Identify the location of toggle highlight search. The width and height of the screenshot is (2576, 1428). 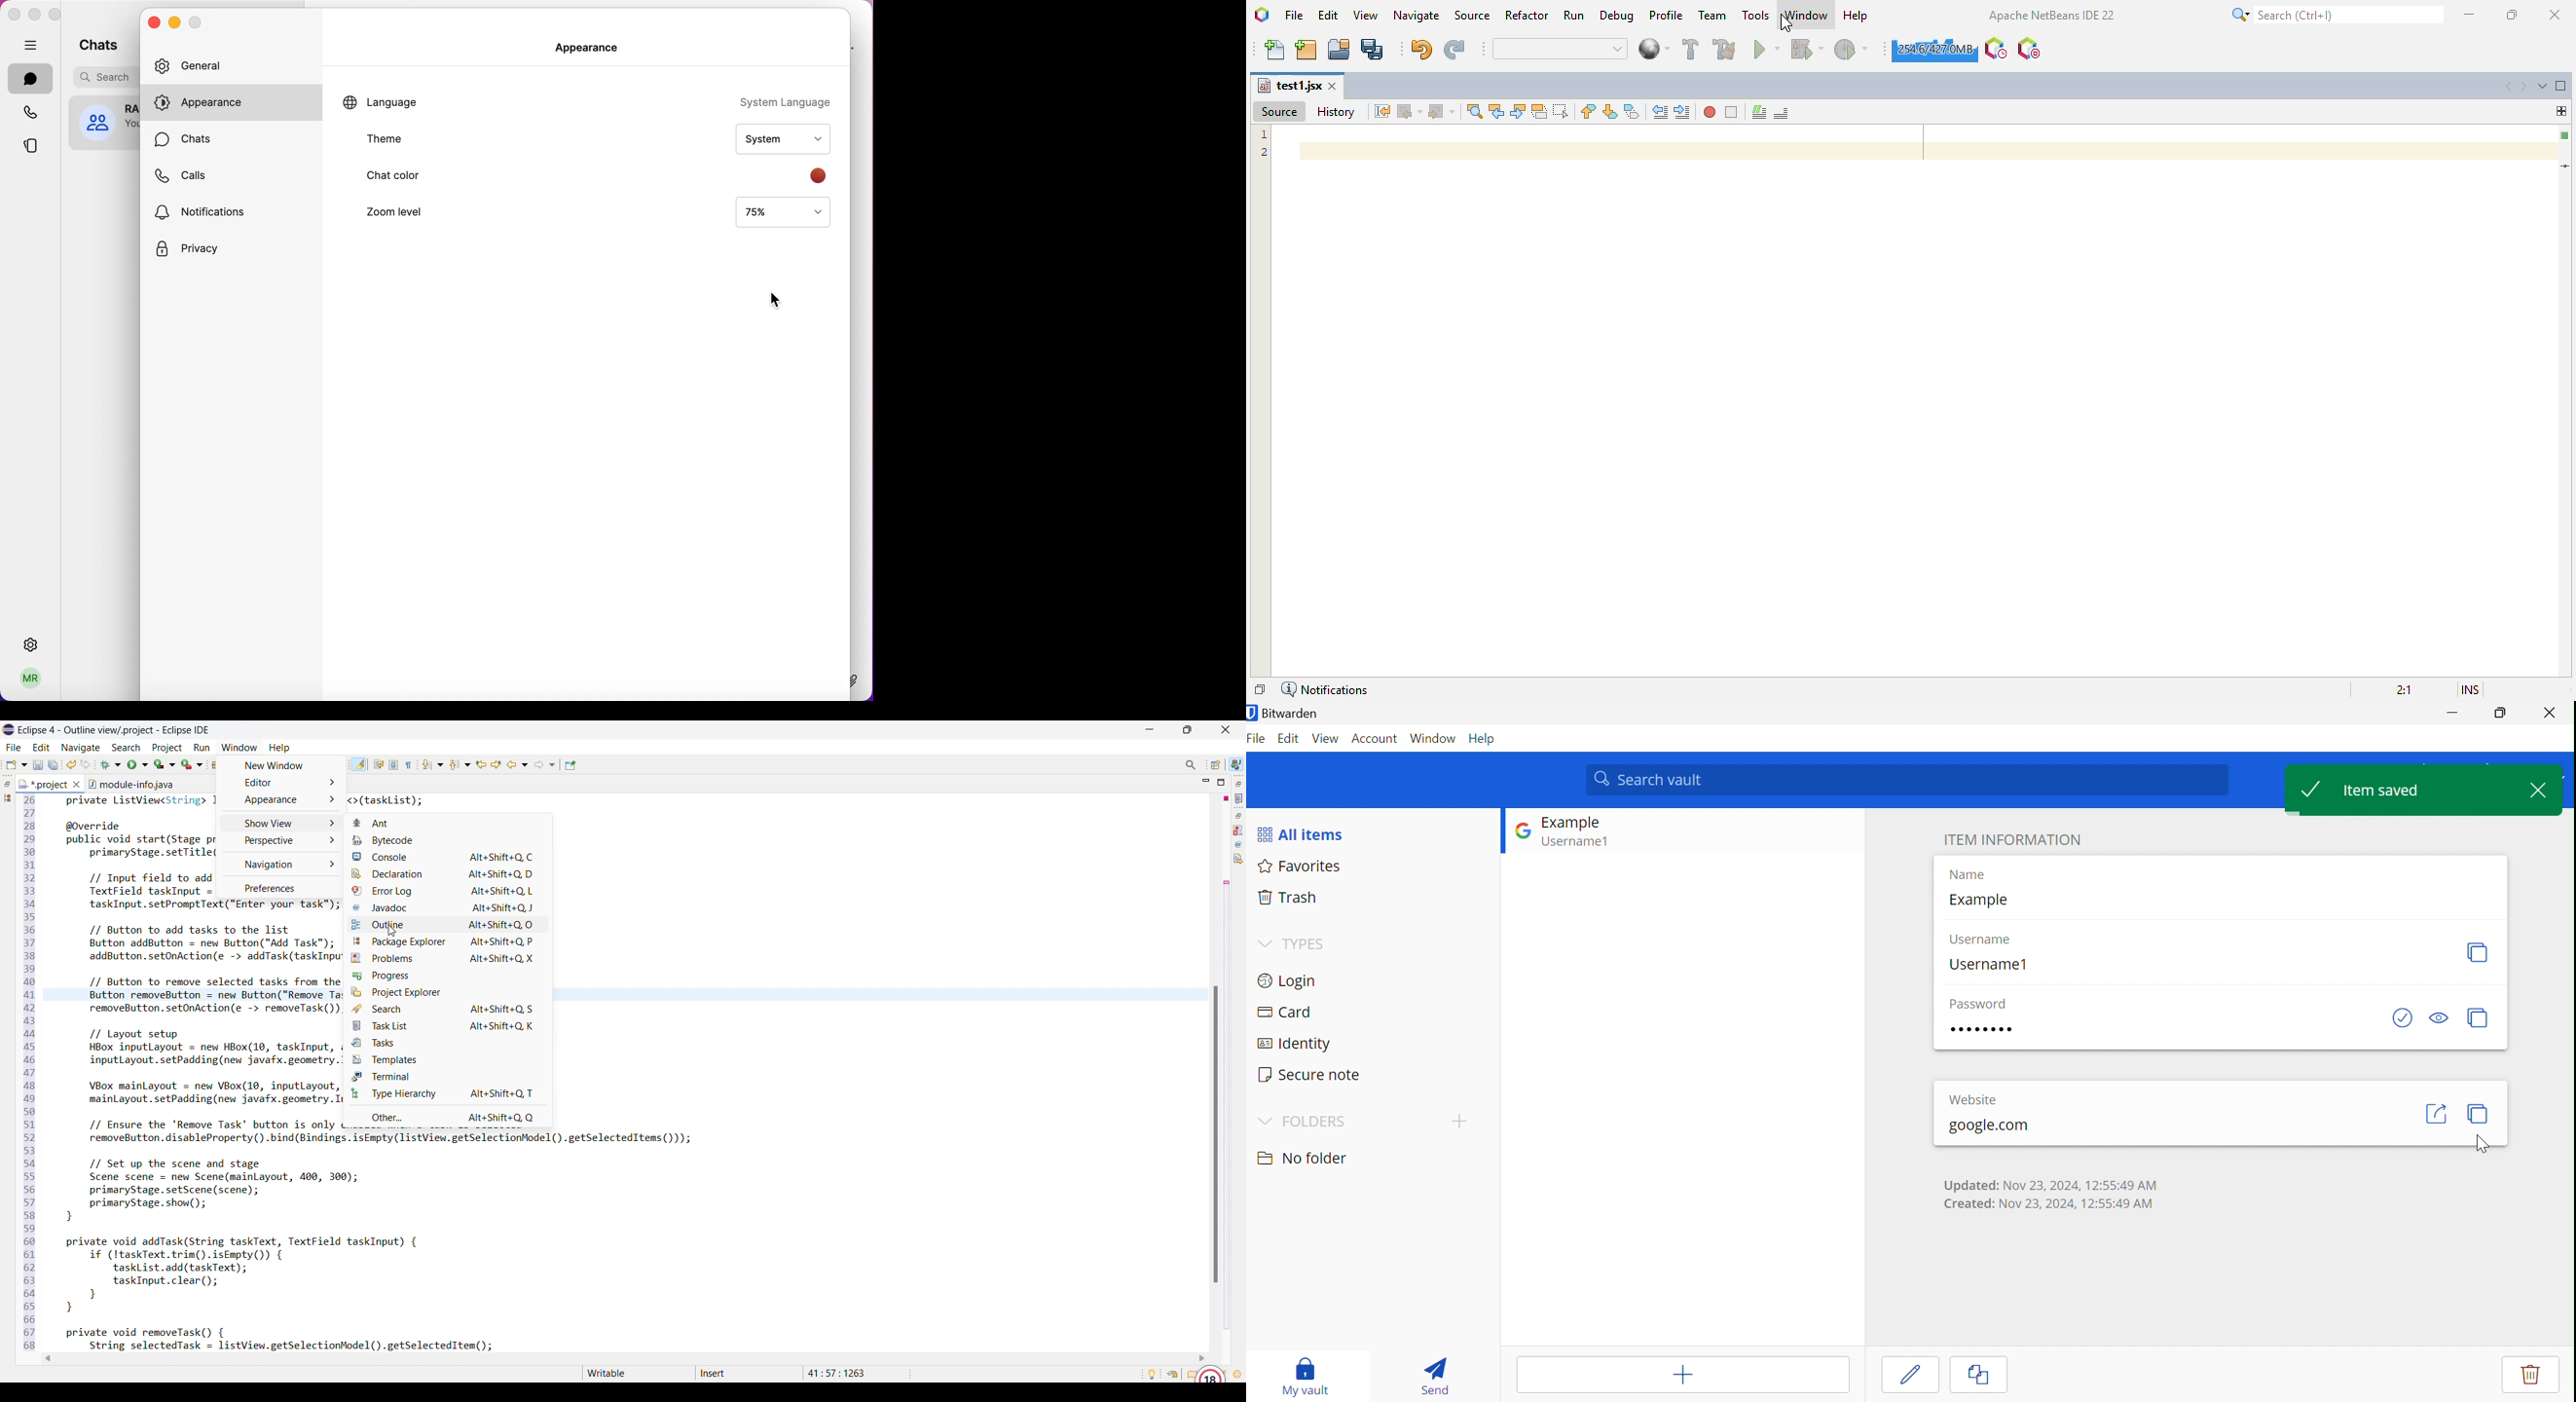
(1539, 112).